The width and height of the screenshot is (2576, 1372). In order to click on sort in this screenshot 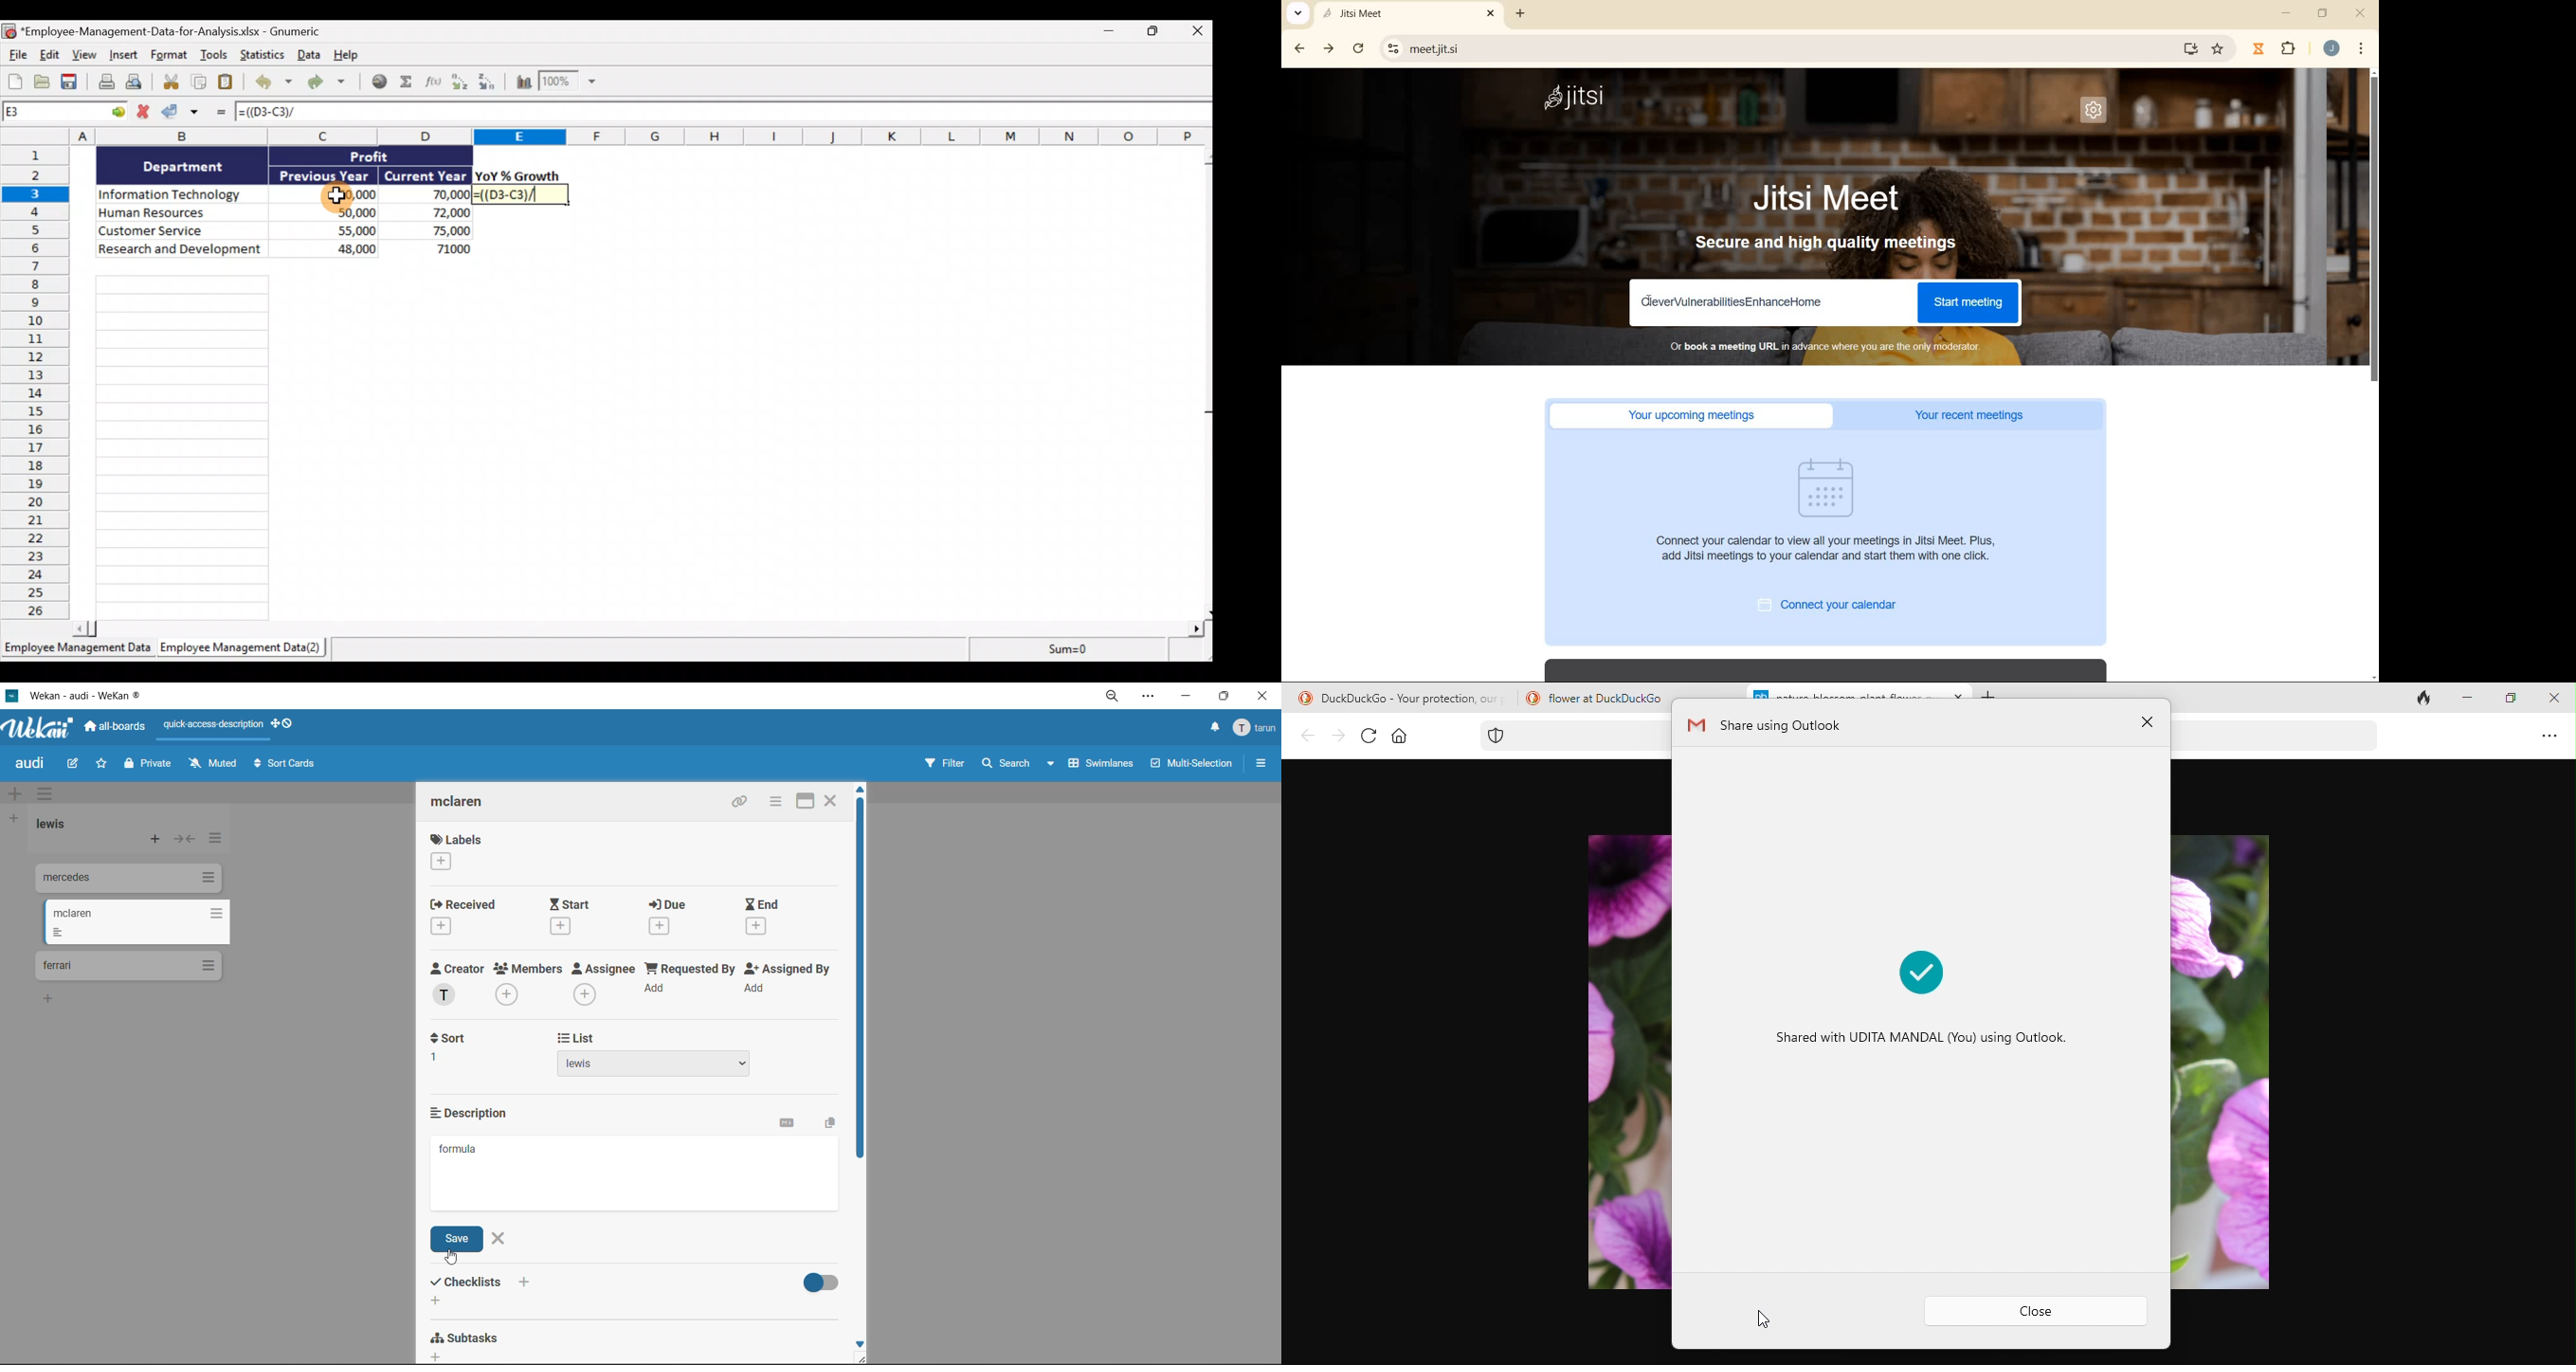, I will do `click(457, 1048)`.